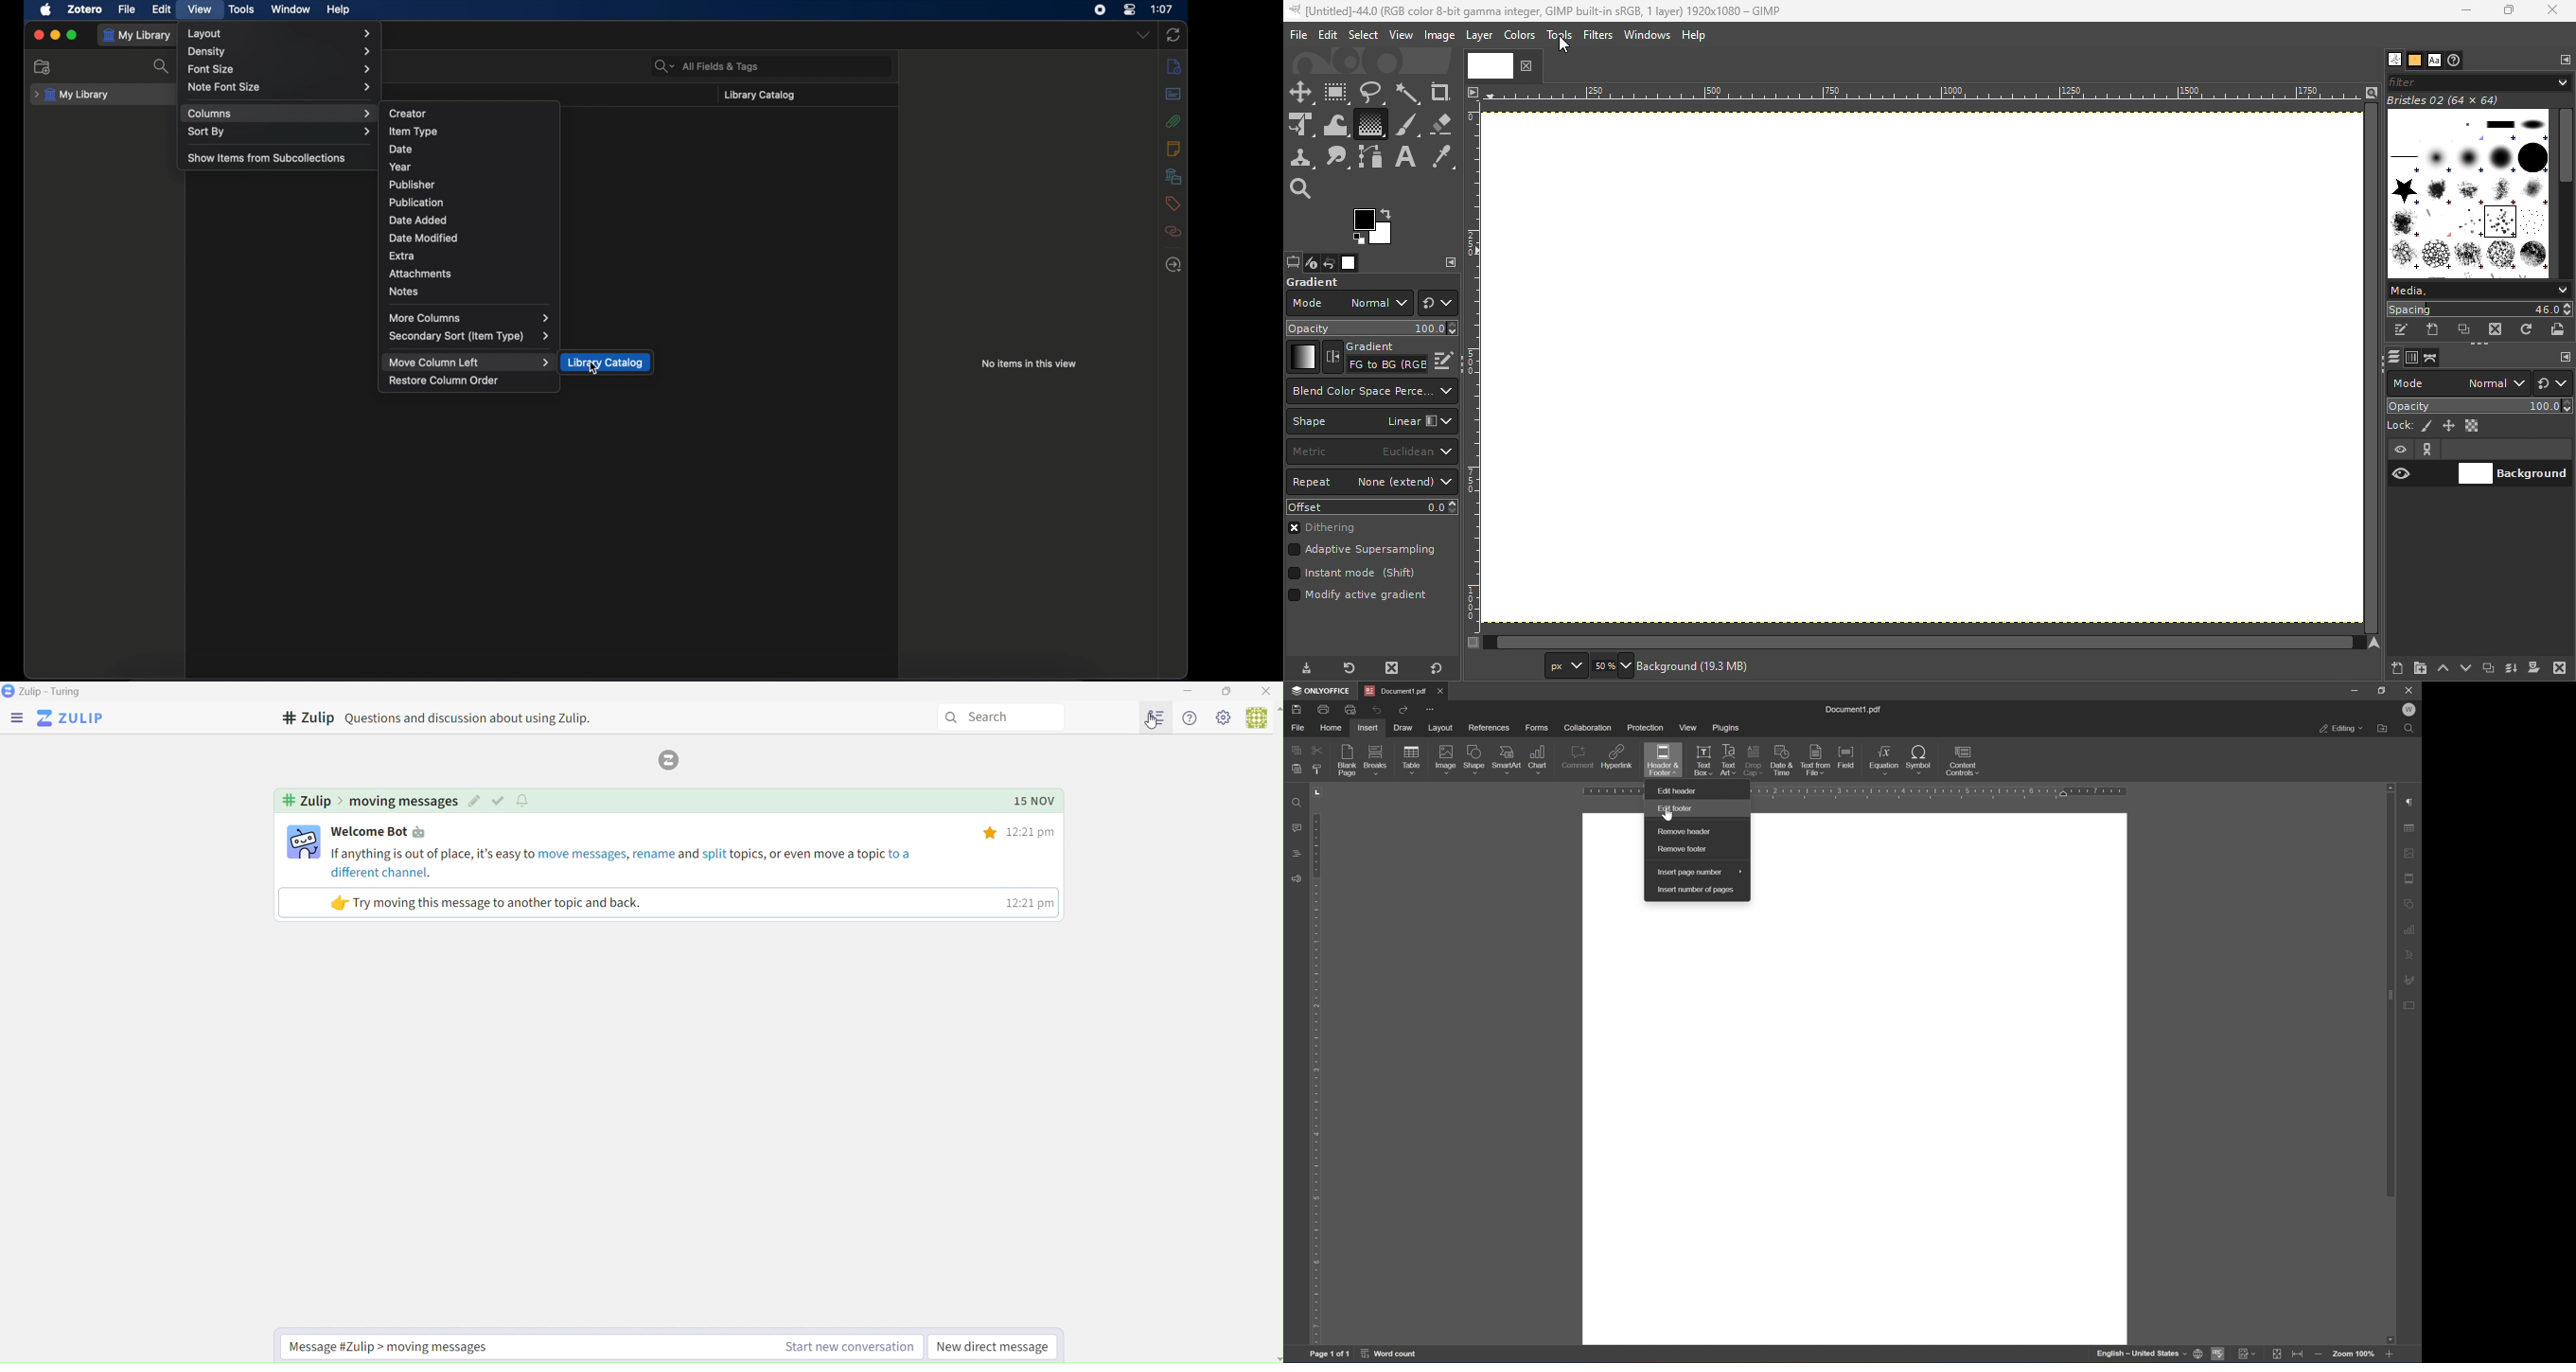  I want to click on Matric to the use for the distance calculation, so click(1371, 452).